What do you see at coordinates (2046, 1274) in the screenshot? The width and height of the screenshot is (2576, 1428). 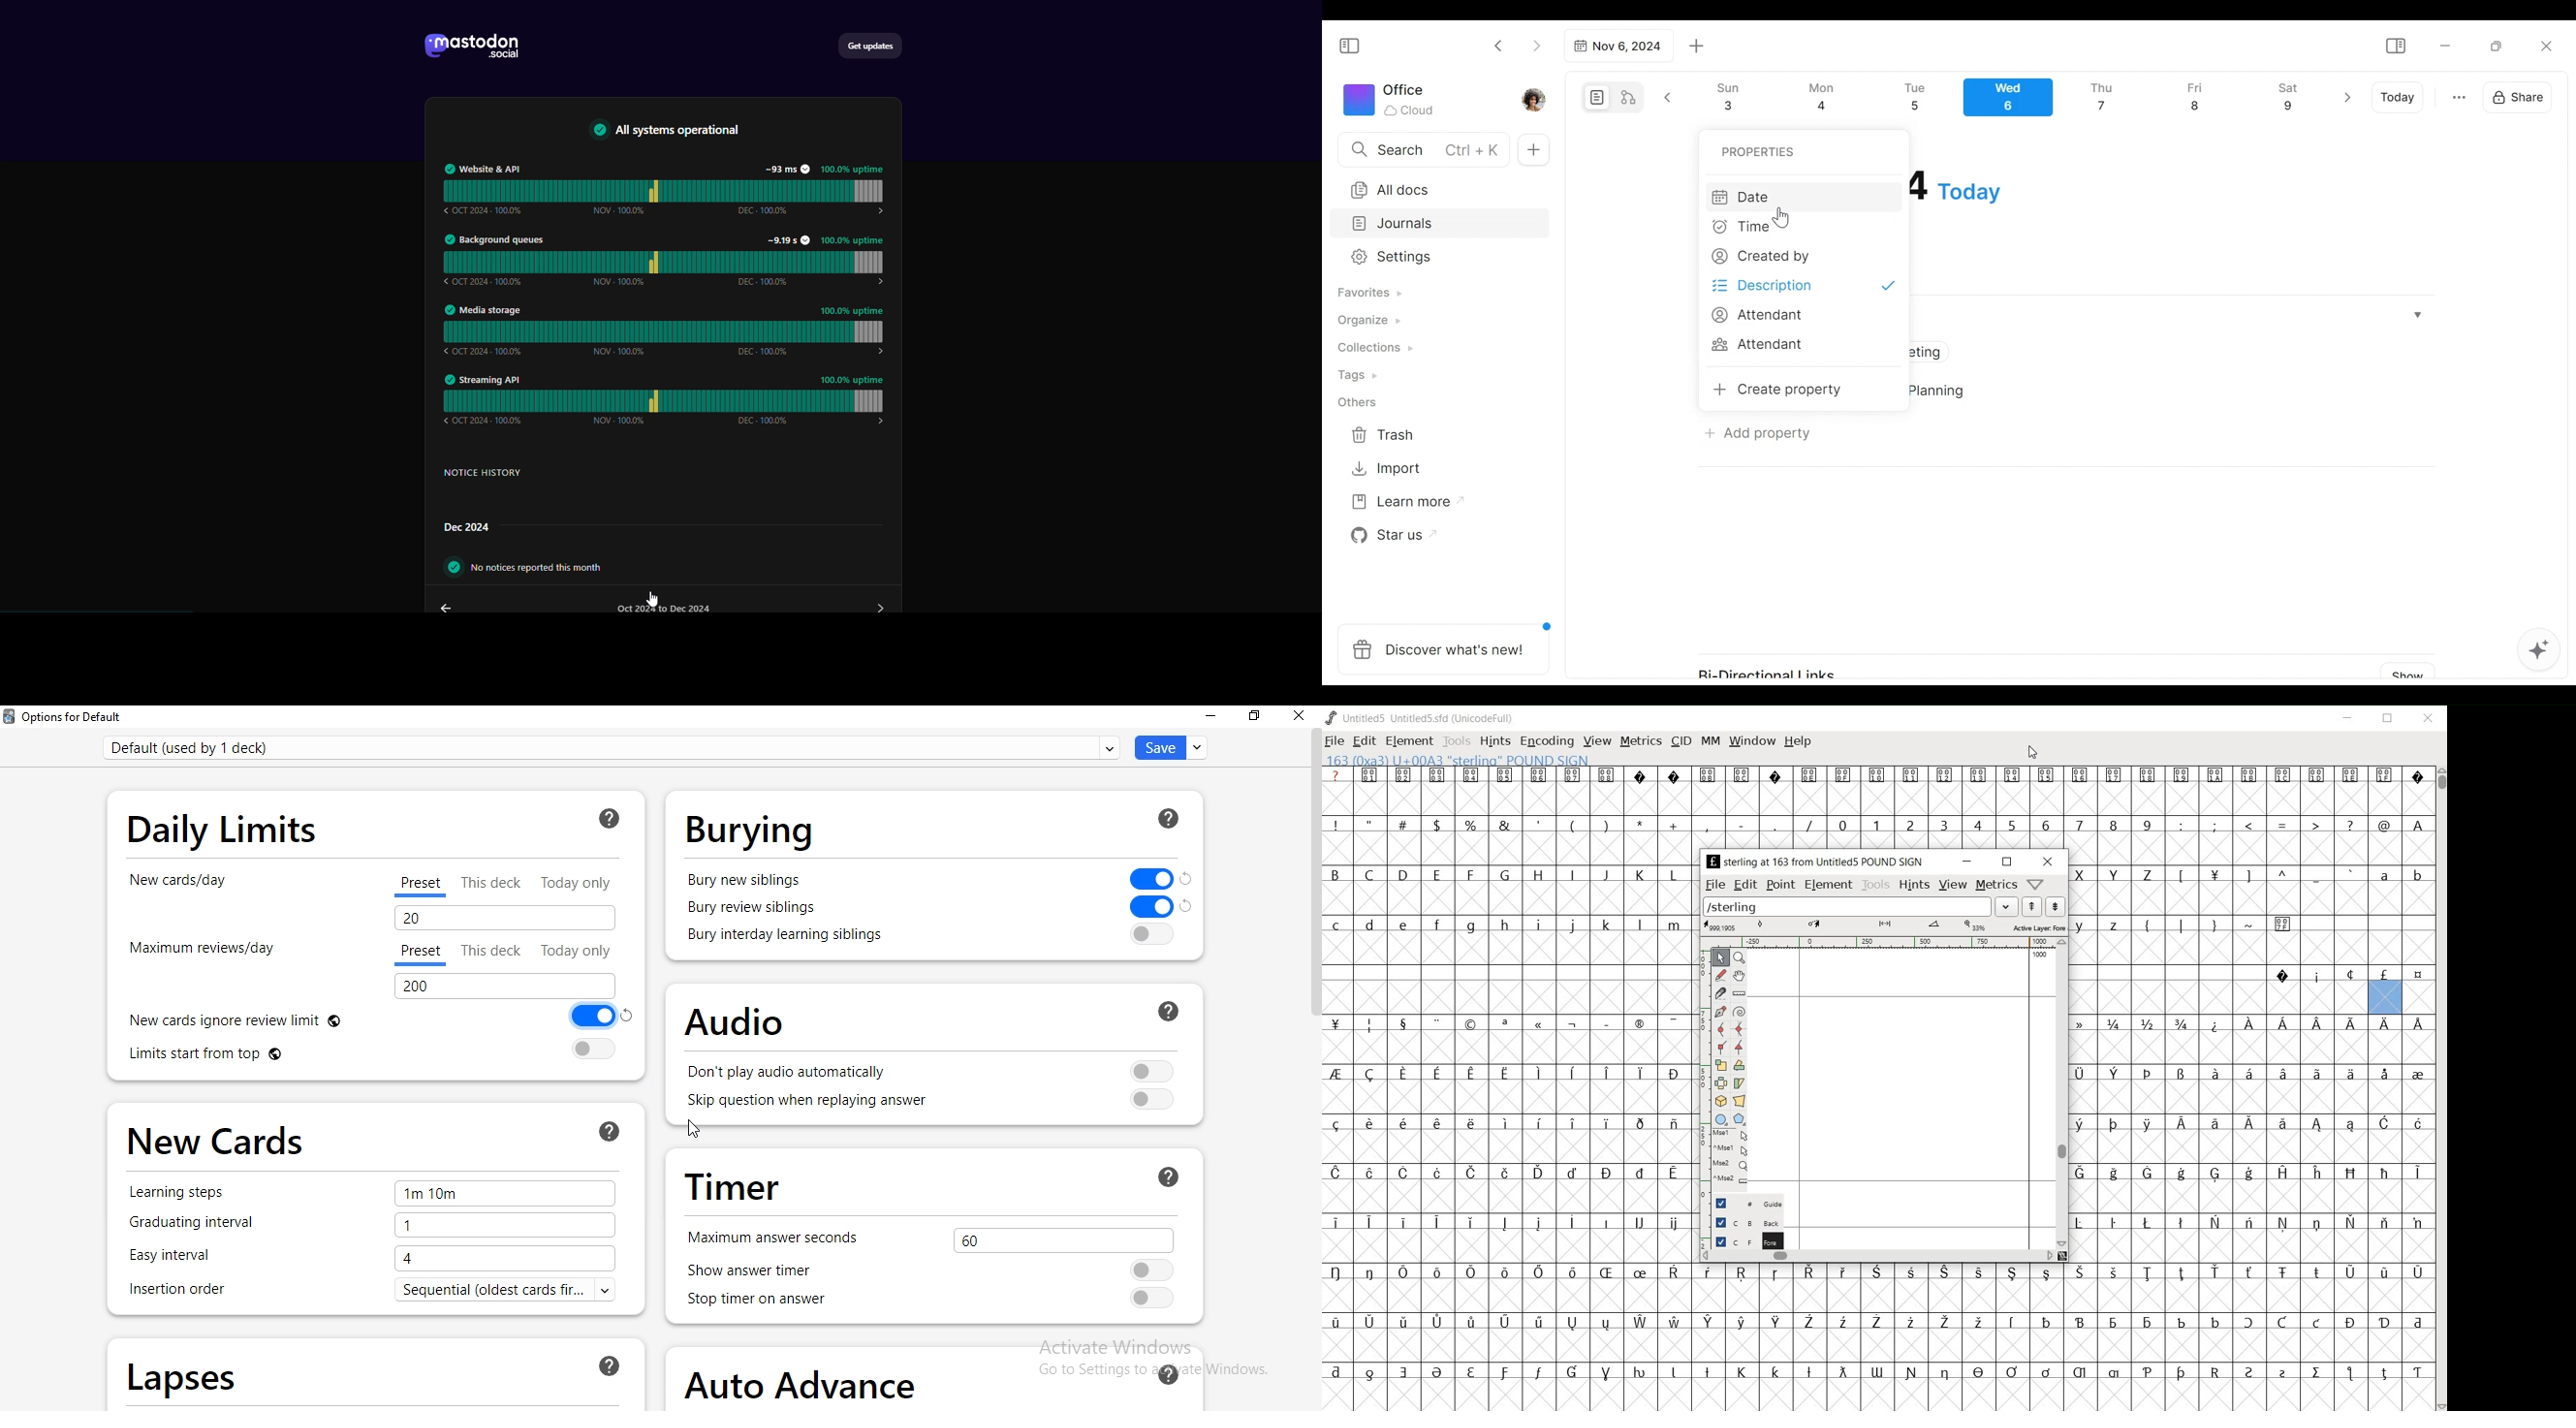 I see `Symbol` at bounding box center [2046, 1274].